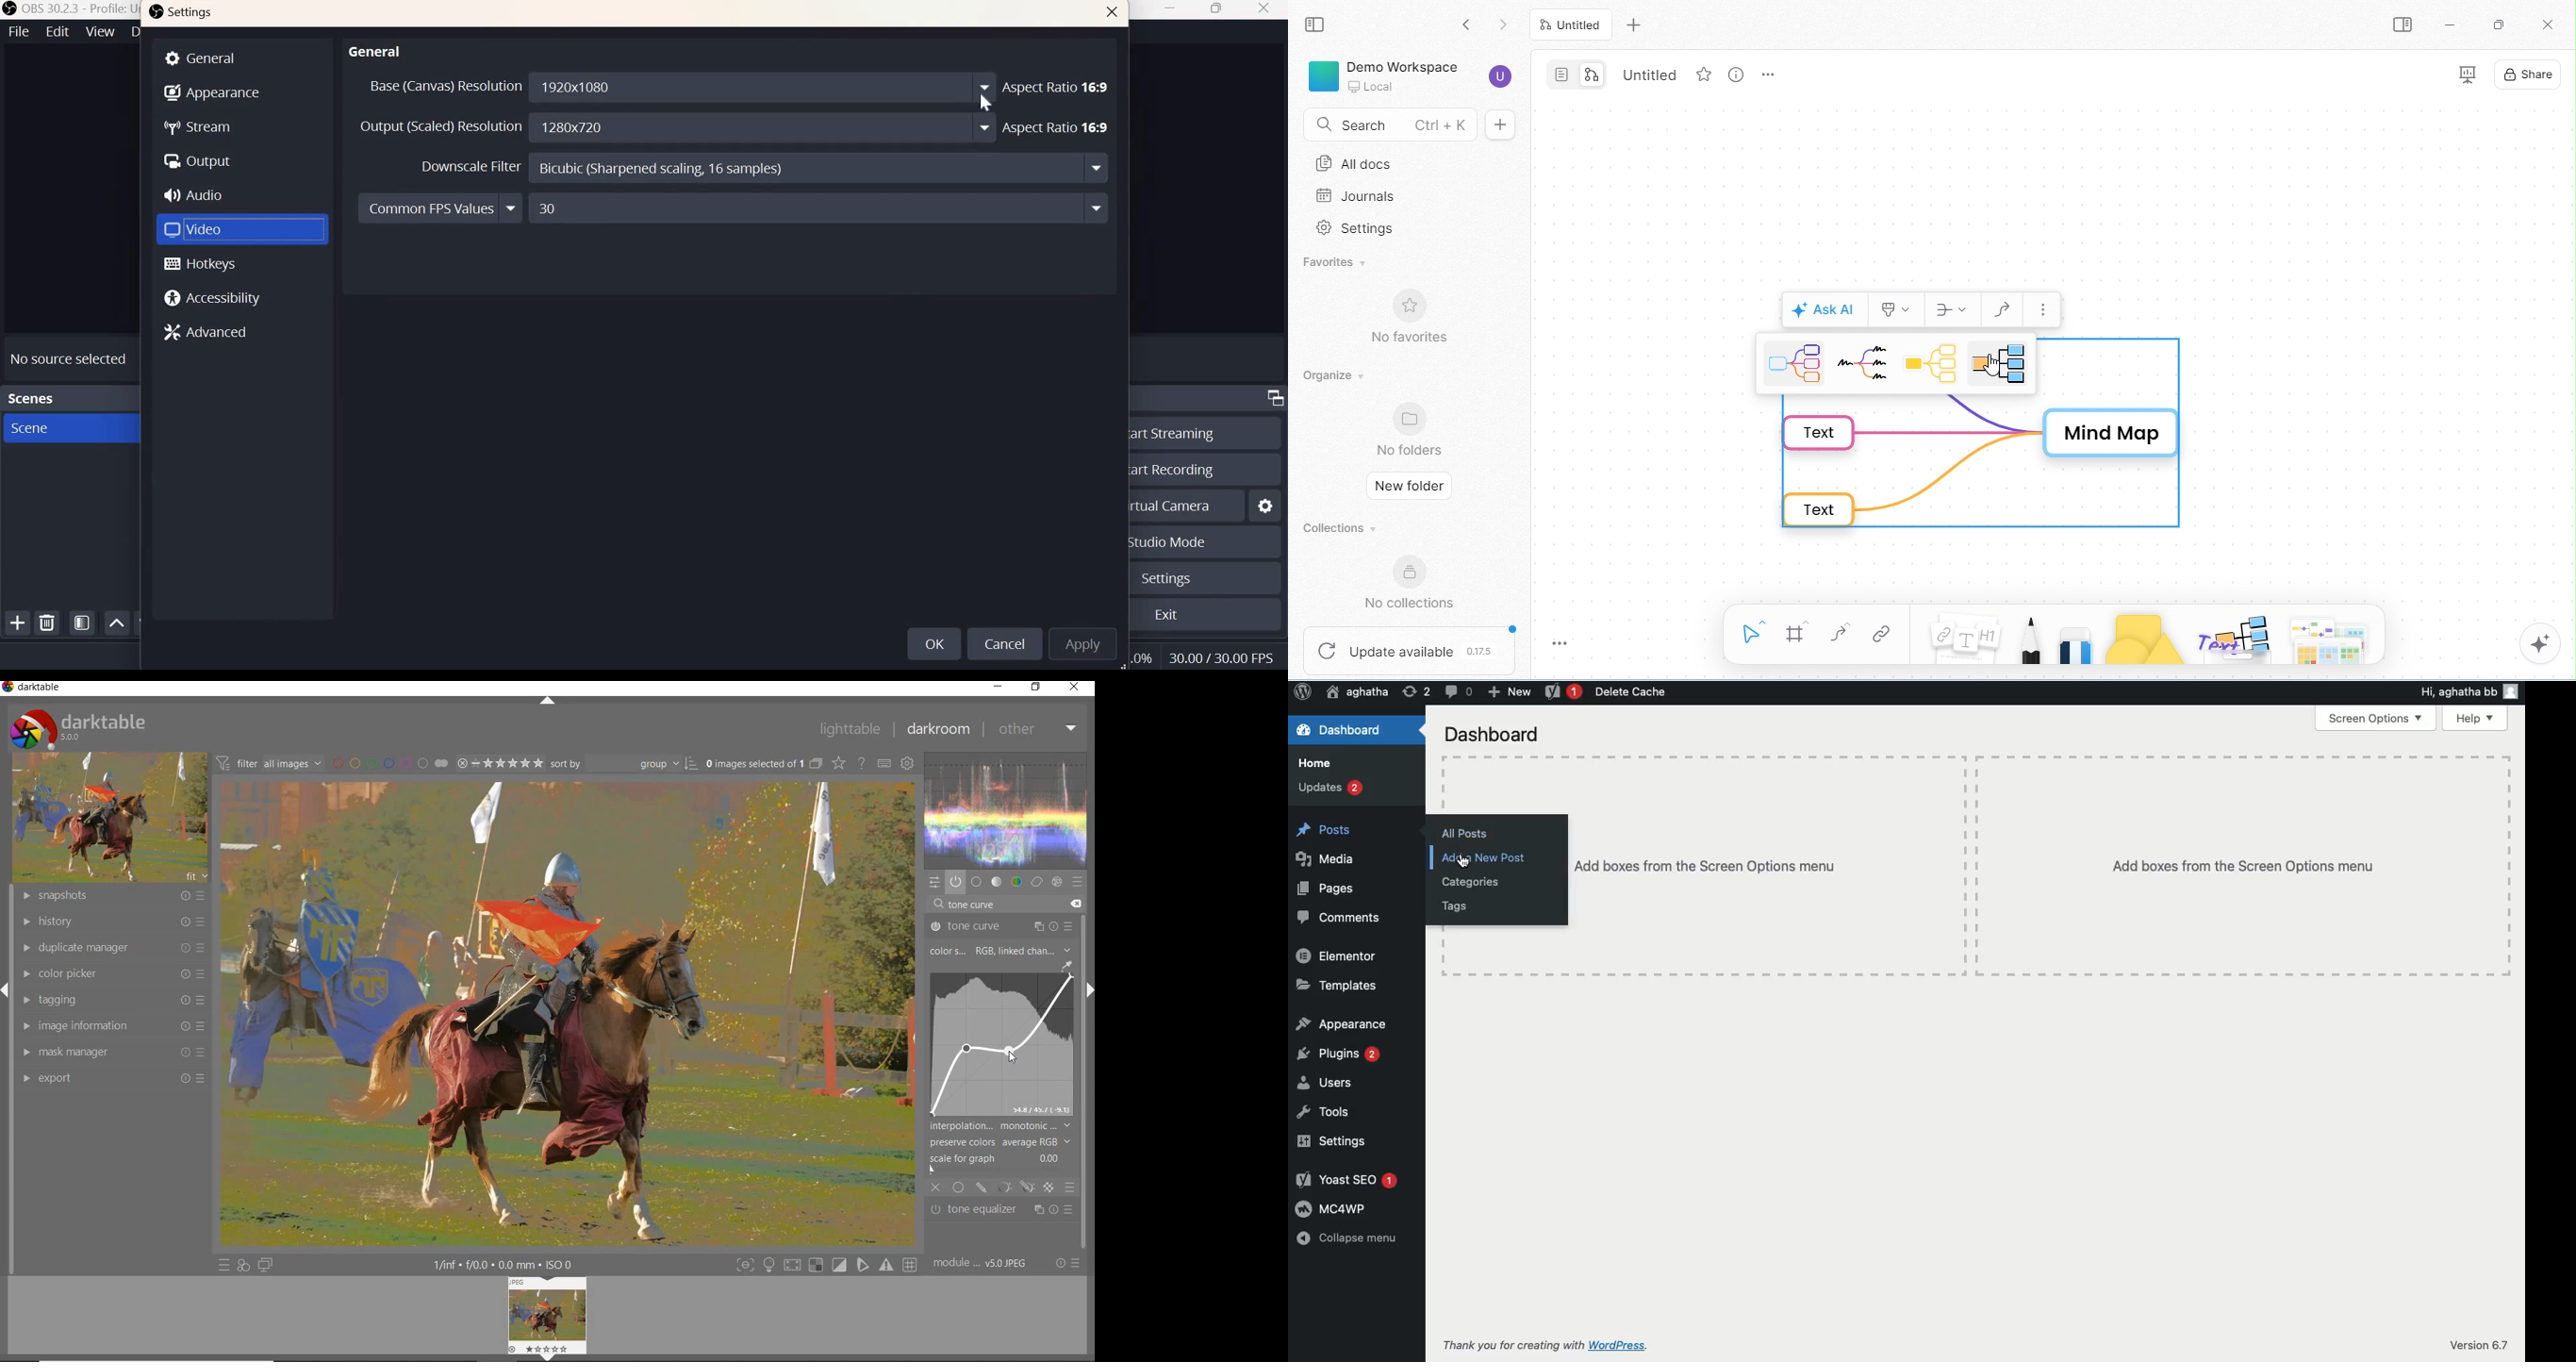  Describe the element at coordinates (509, 1260) in the screenshot. I see `1/fnf f/0.0 0.0 mm ISO 0` at that location.